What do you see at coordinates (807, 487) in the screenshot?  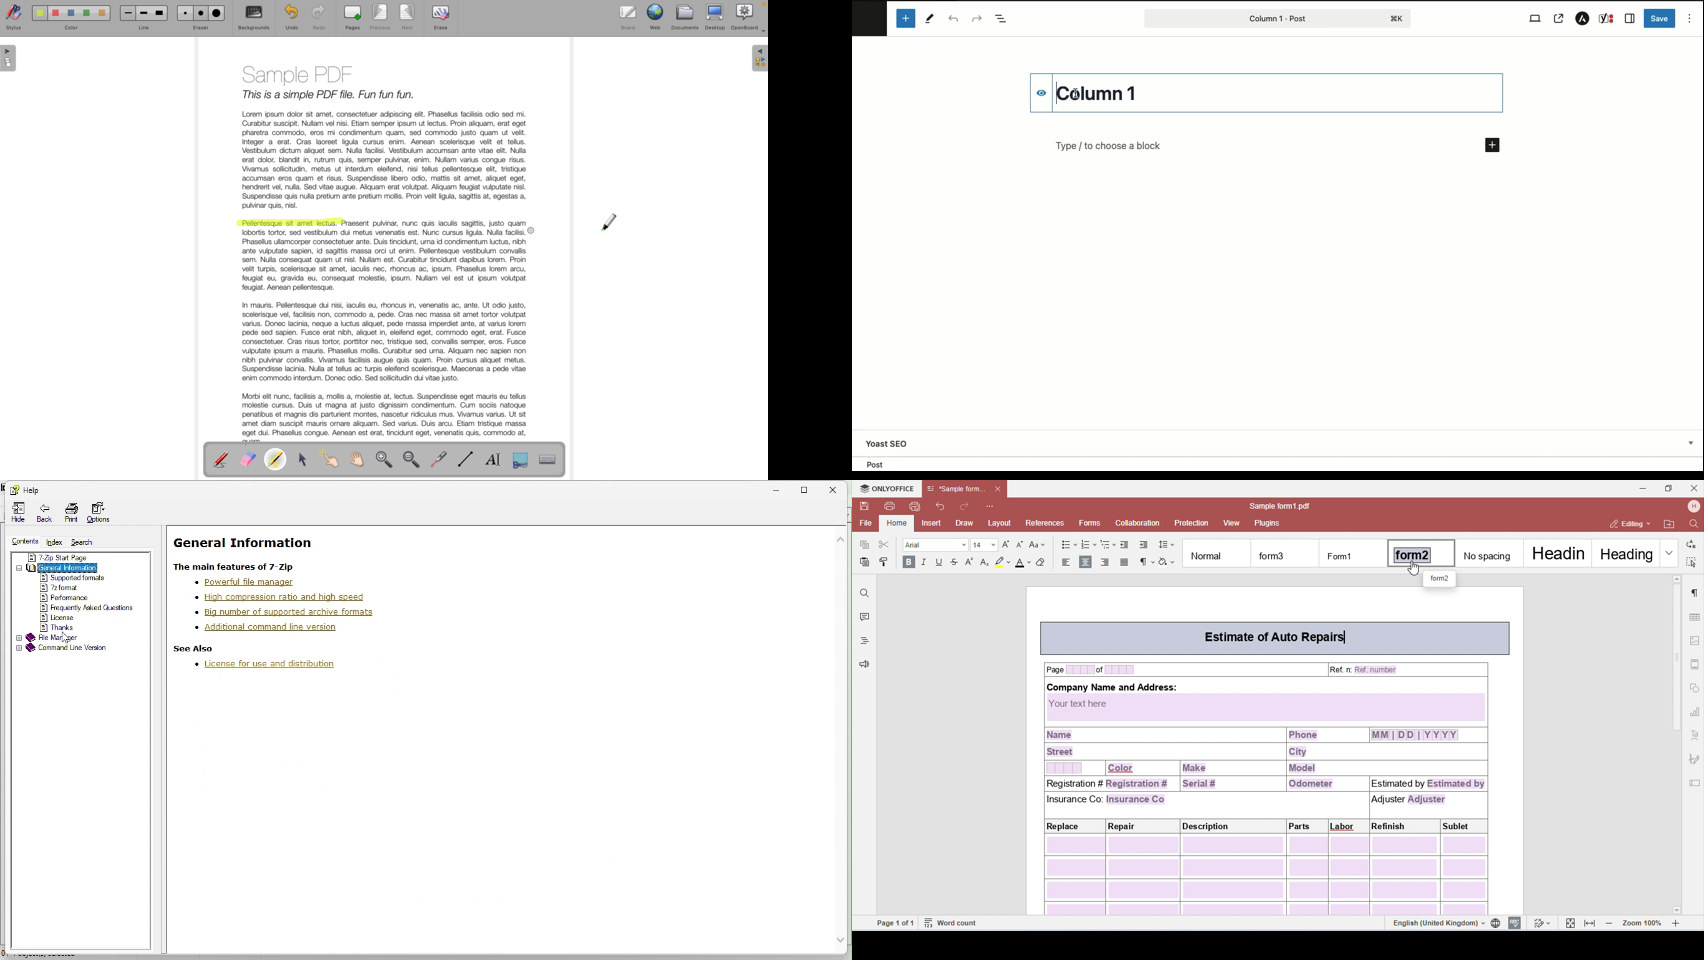 I see `Restore` at bounding box center [807, 487].